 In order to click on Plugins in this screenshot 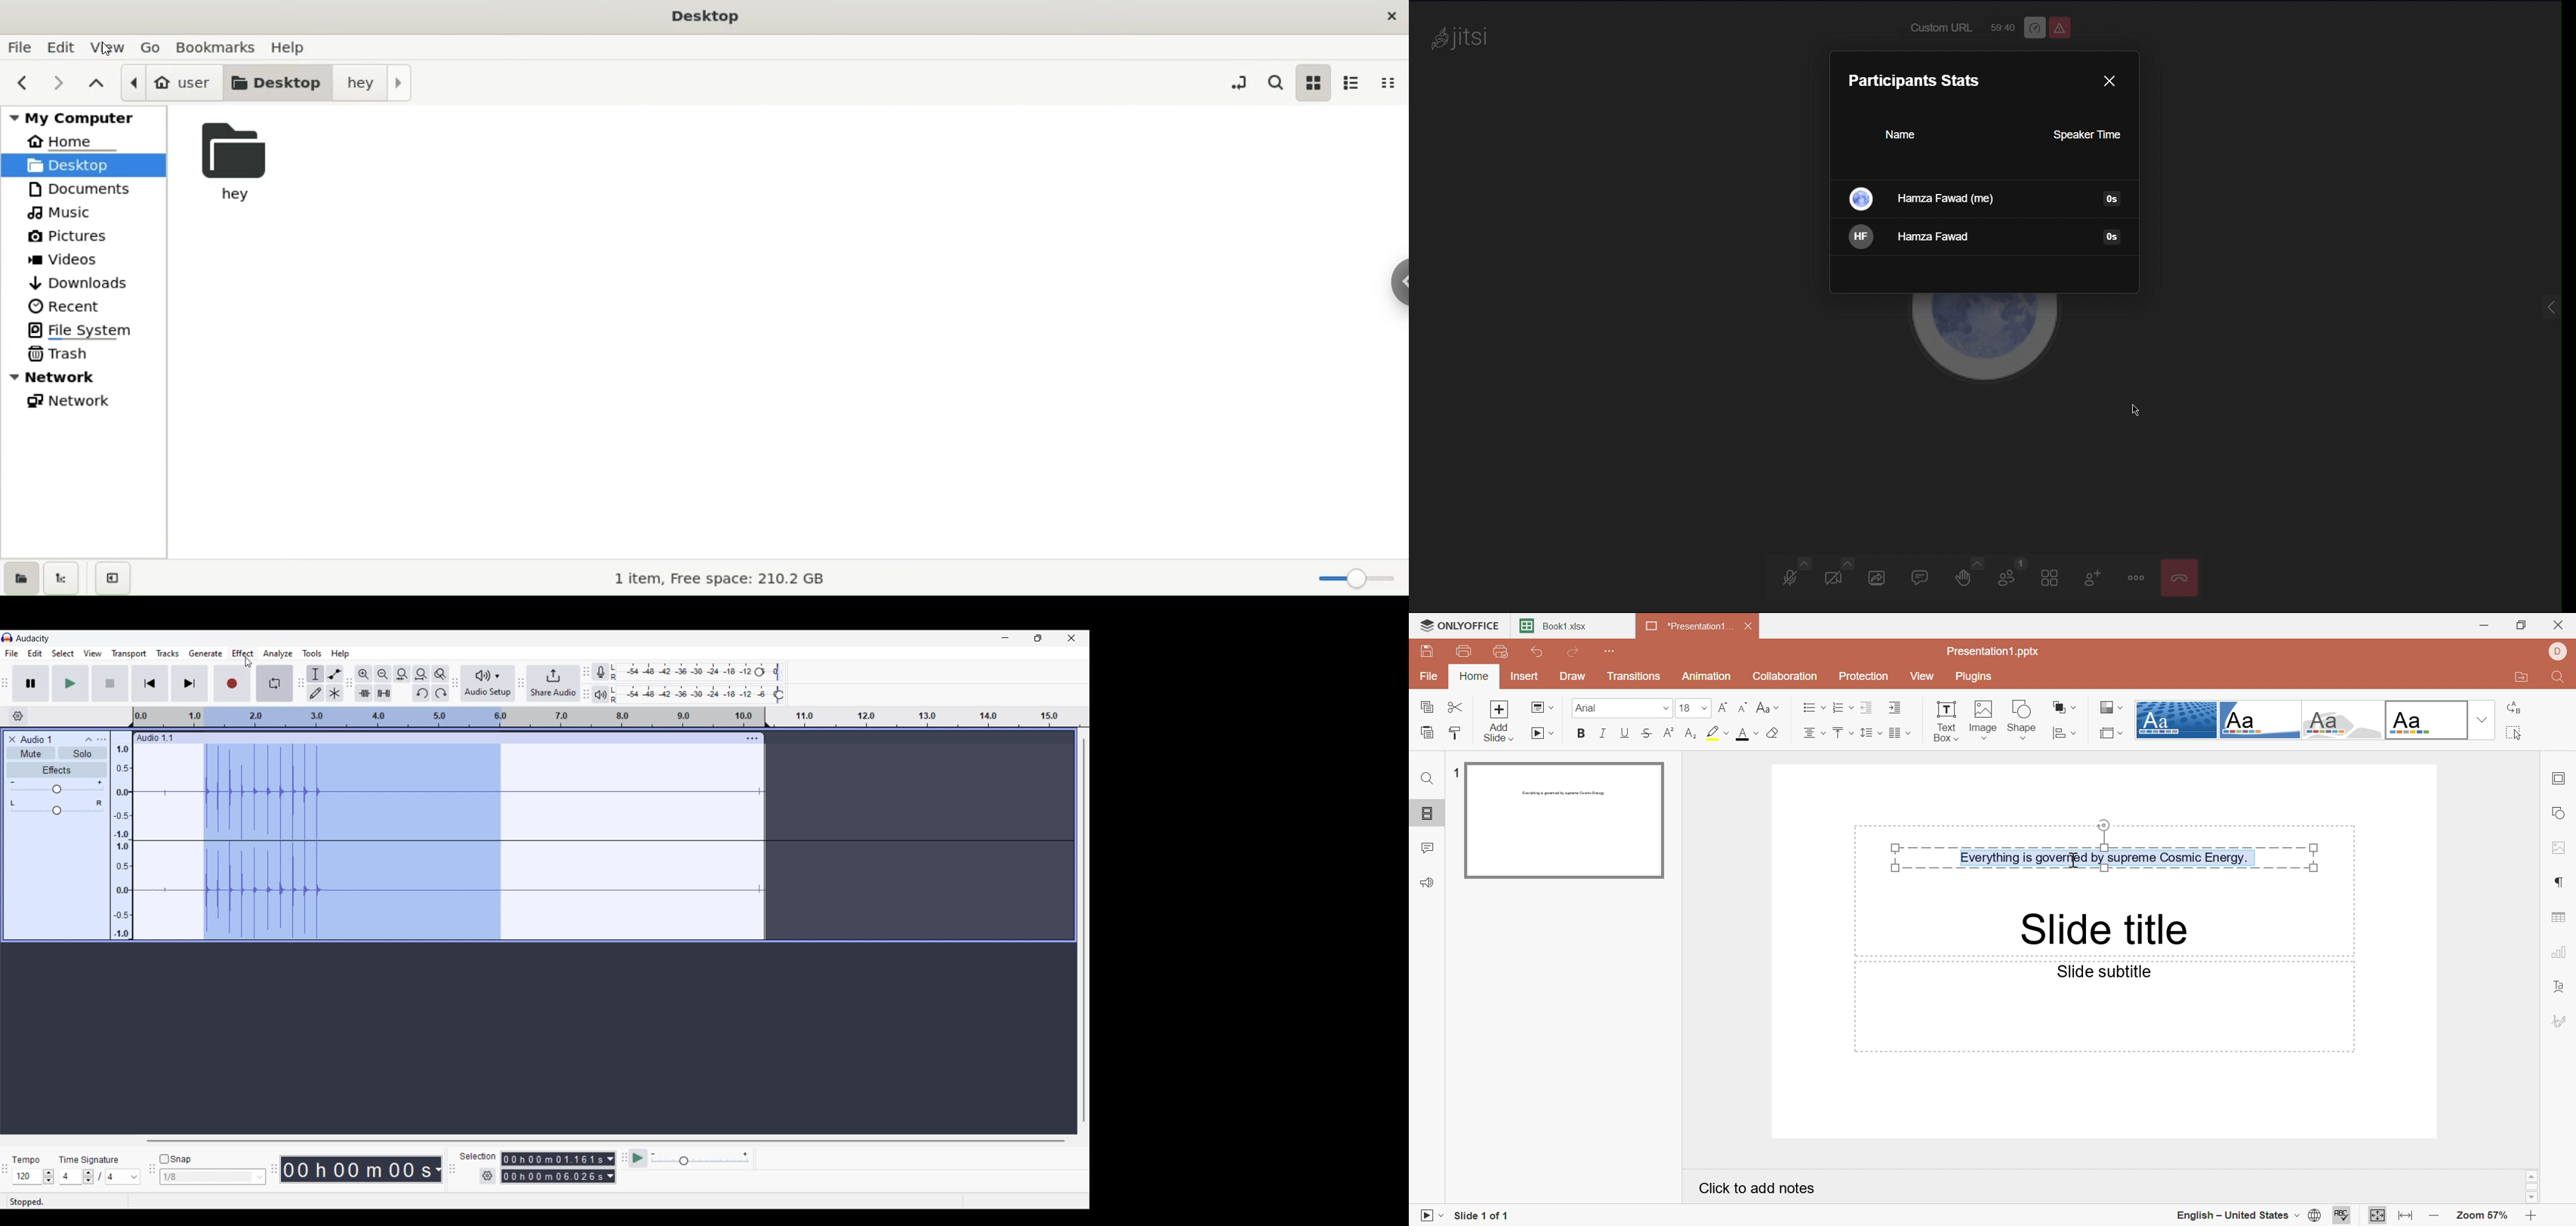, I will do `click(1977, 677)`.